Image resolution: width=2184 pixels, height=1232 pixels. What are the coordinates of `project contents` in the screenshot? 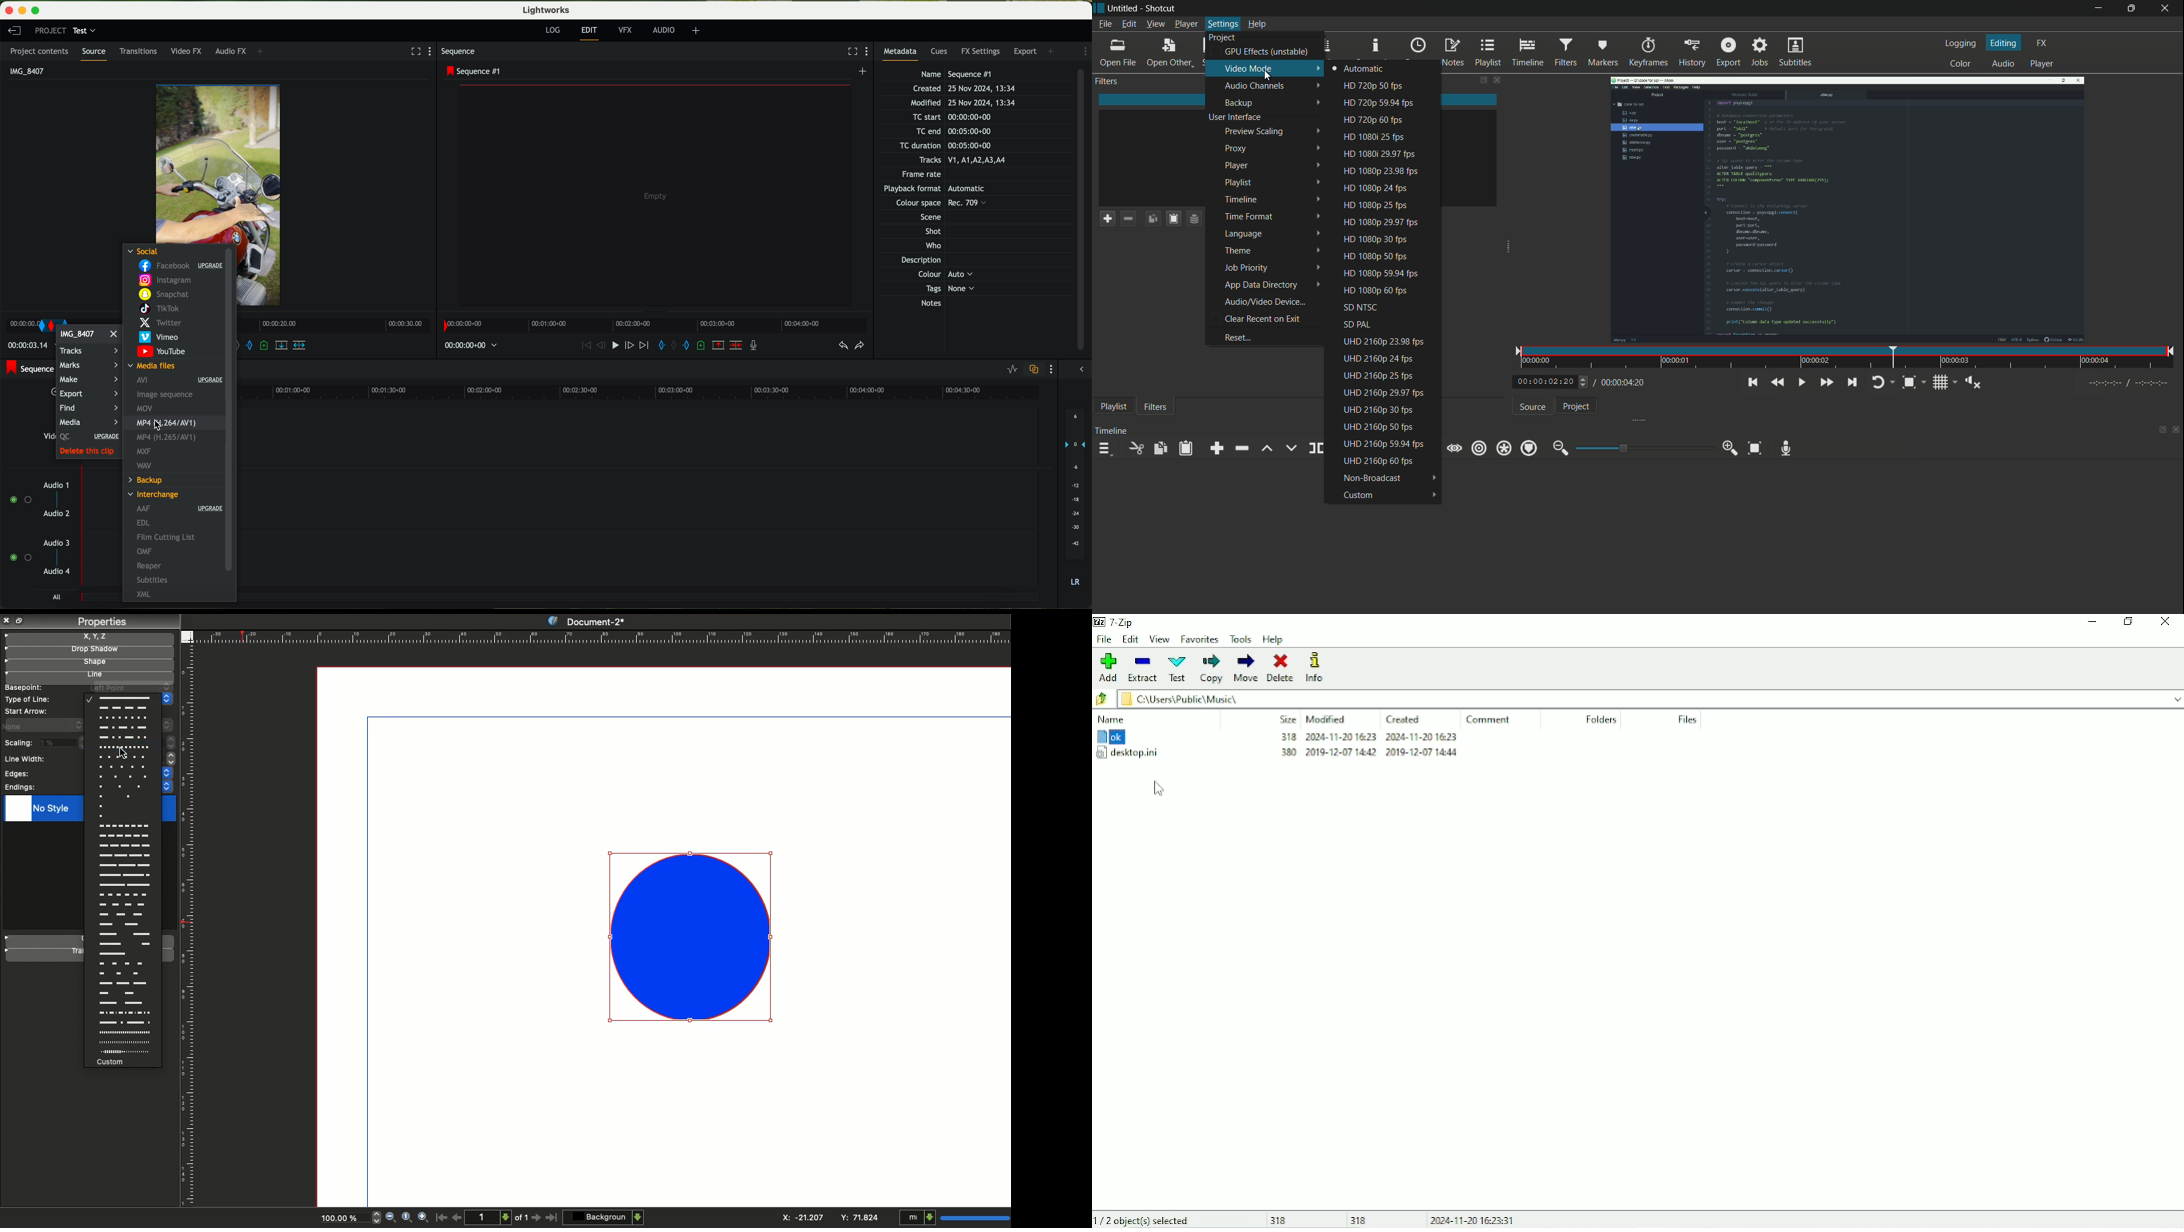 It's located at (40, 51).